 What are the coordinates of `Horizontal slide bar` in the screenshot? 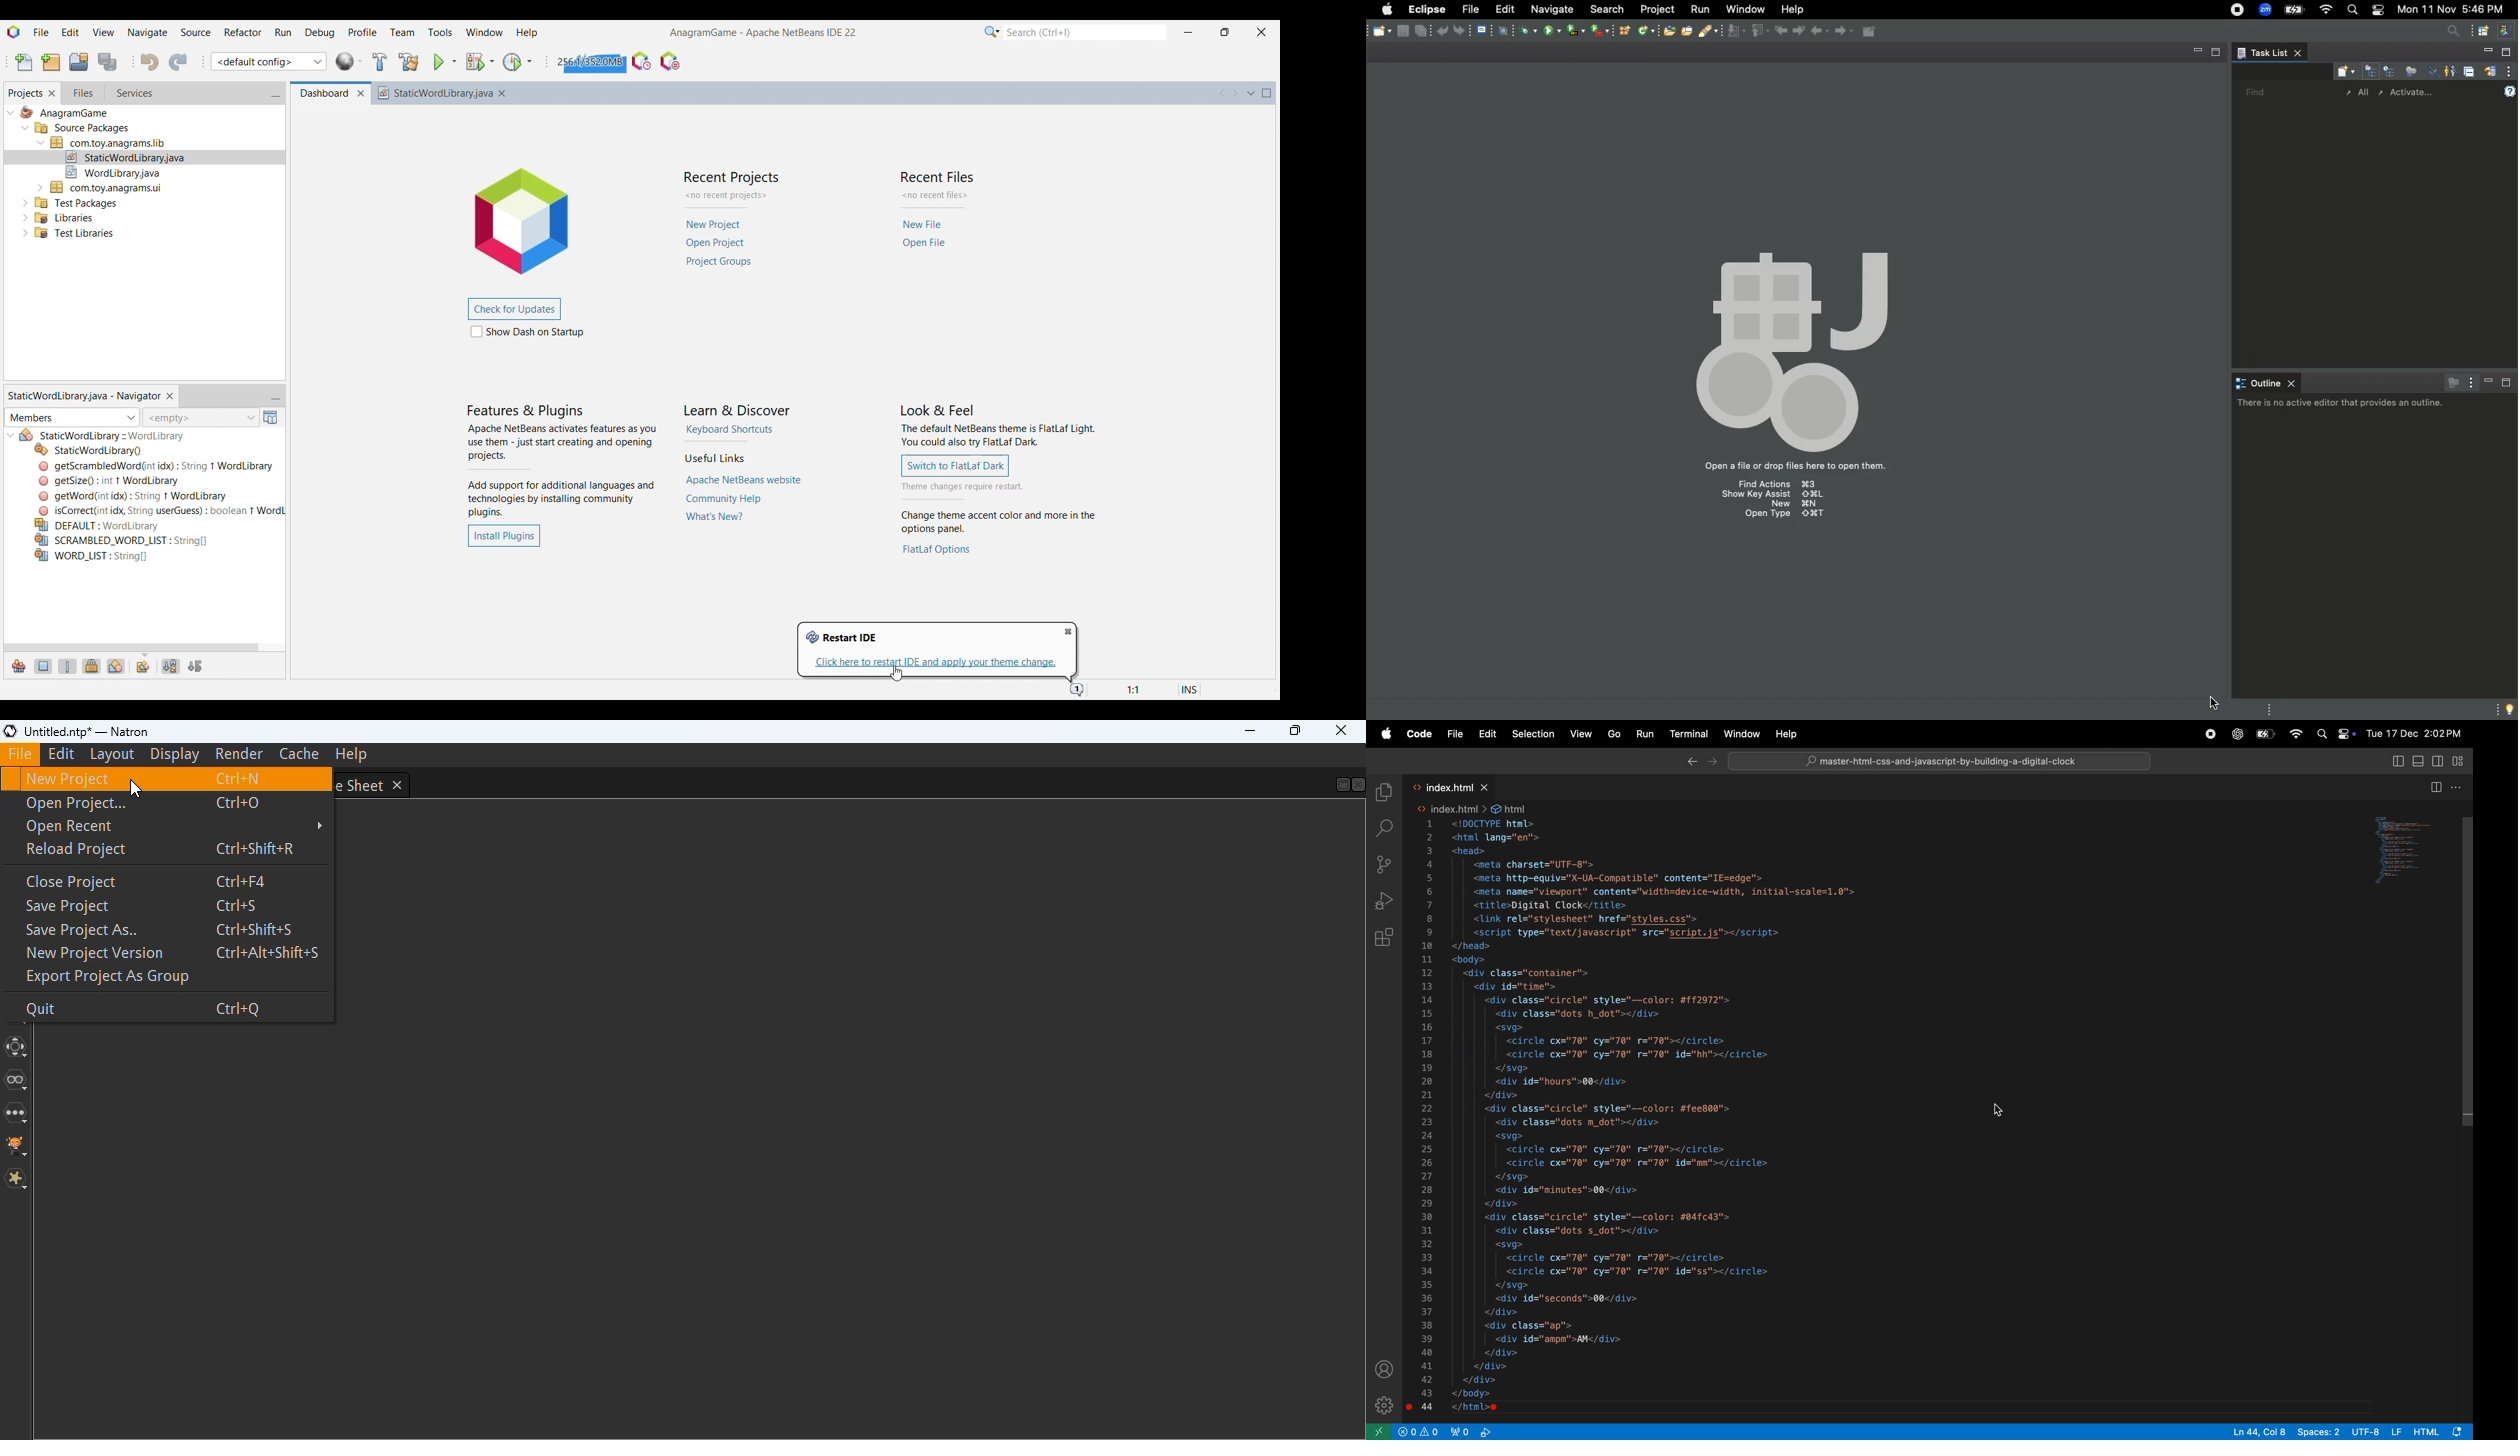 It's located at (131, 648).